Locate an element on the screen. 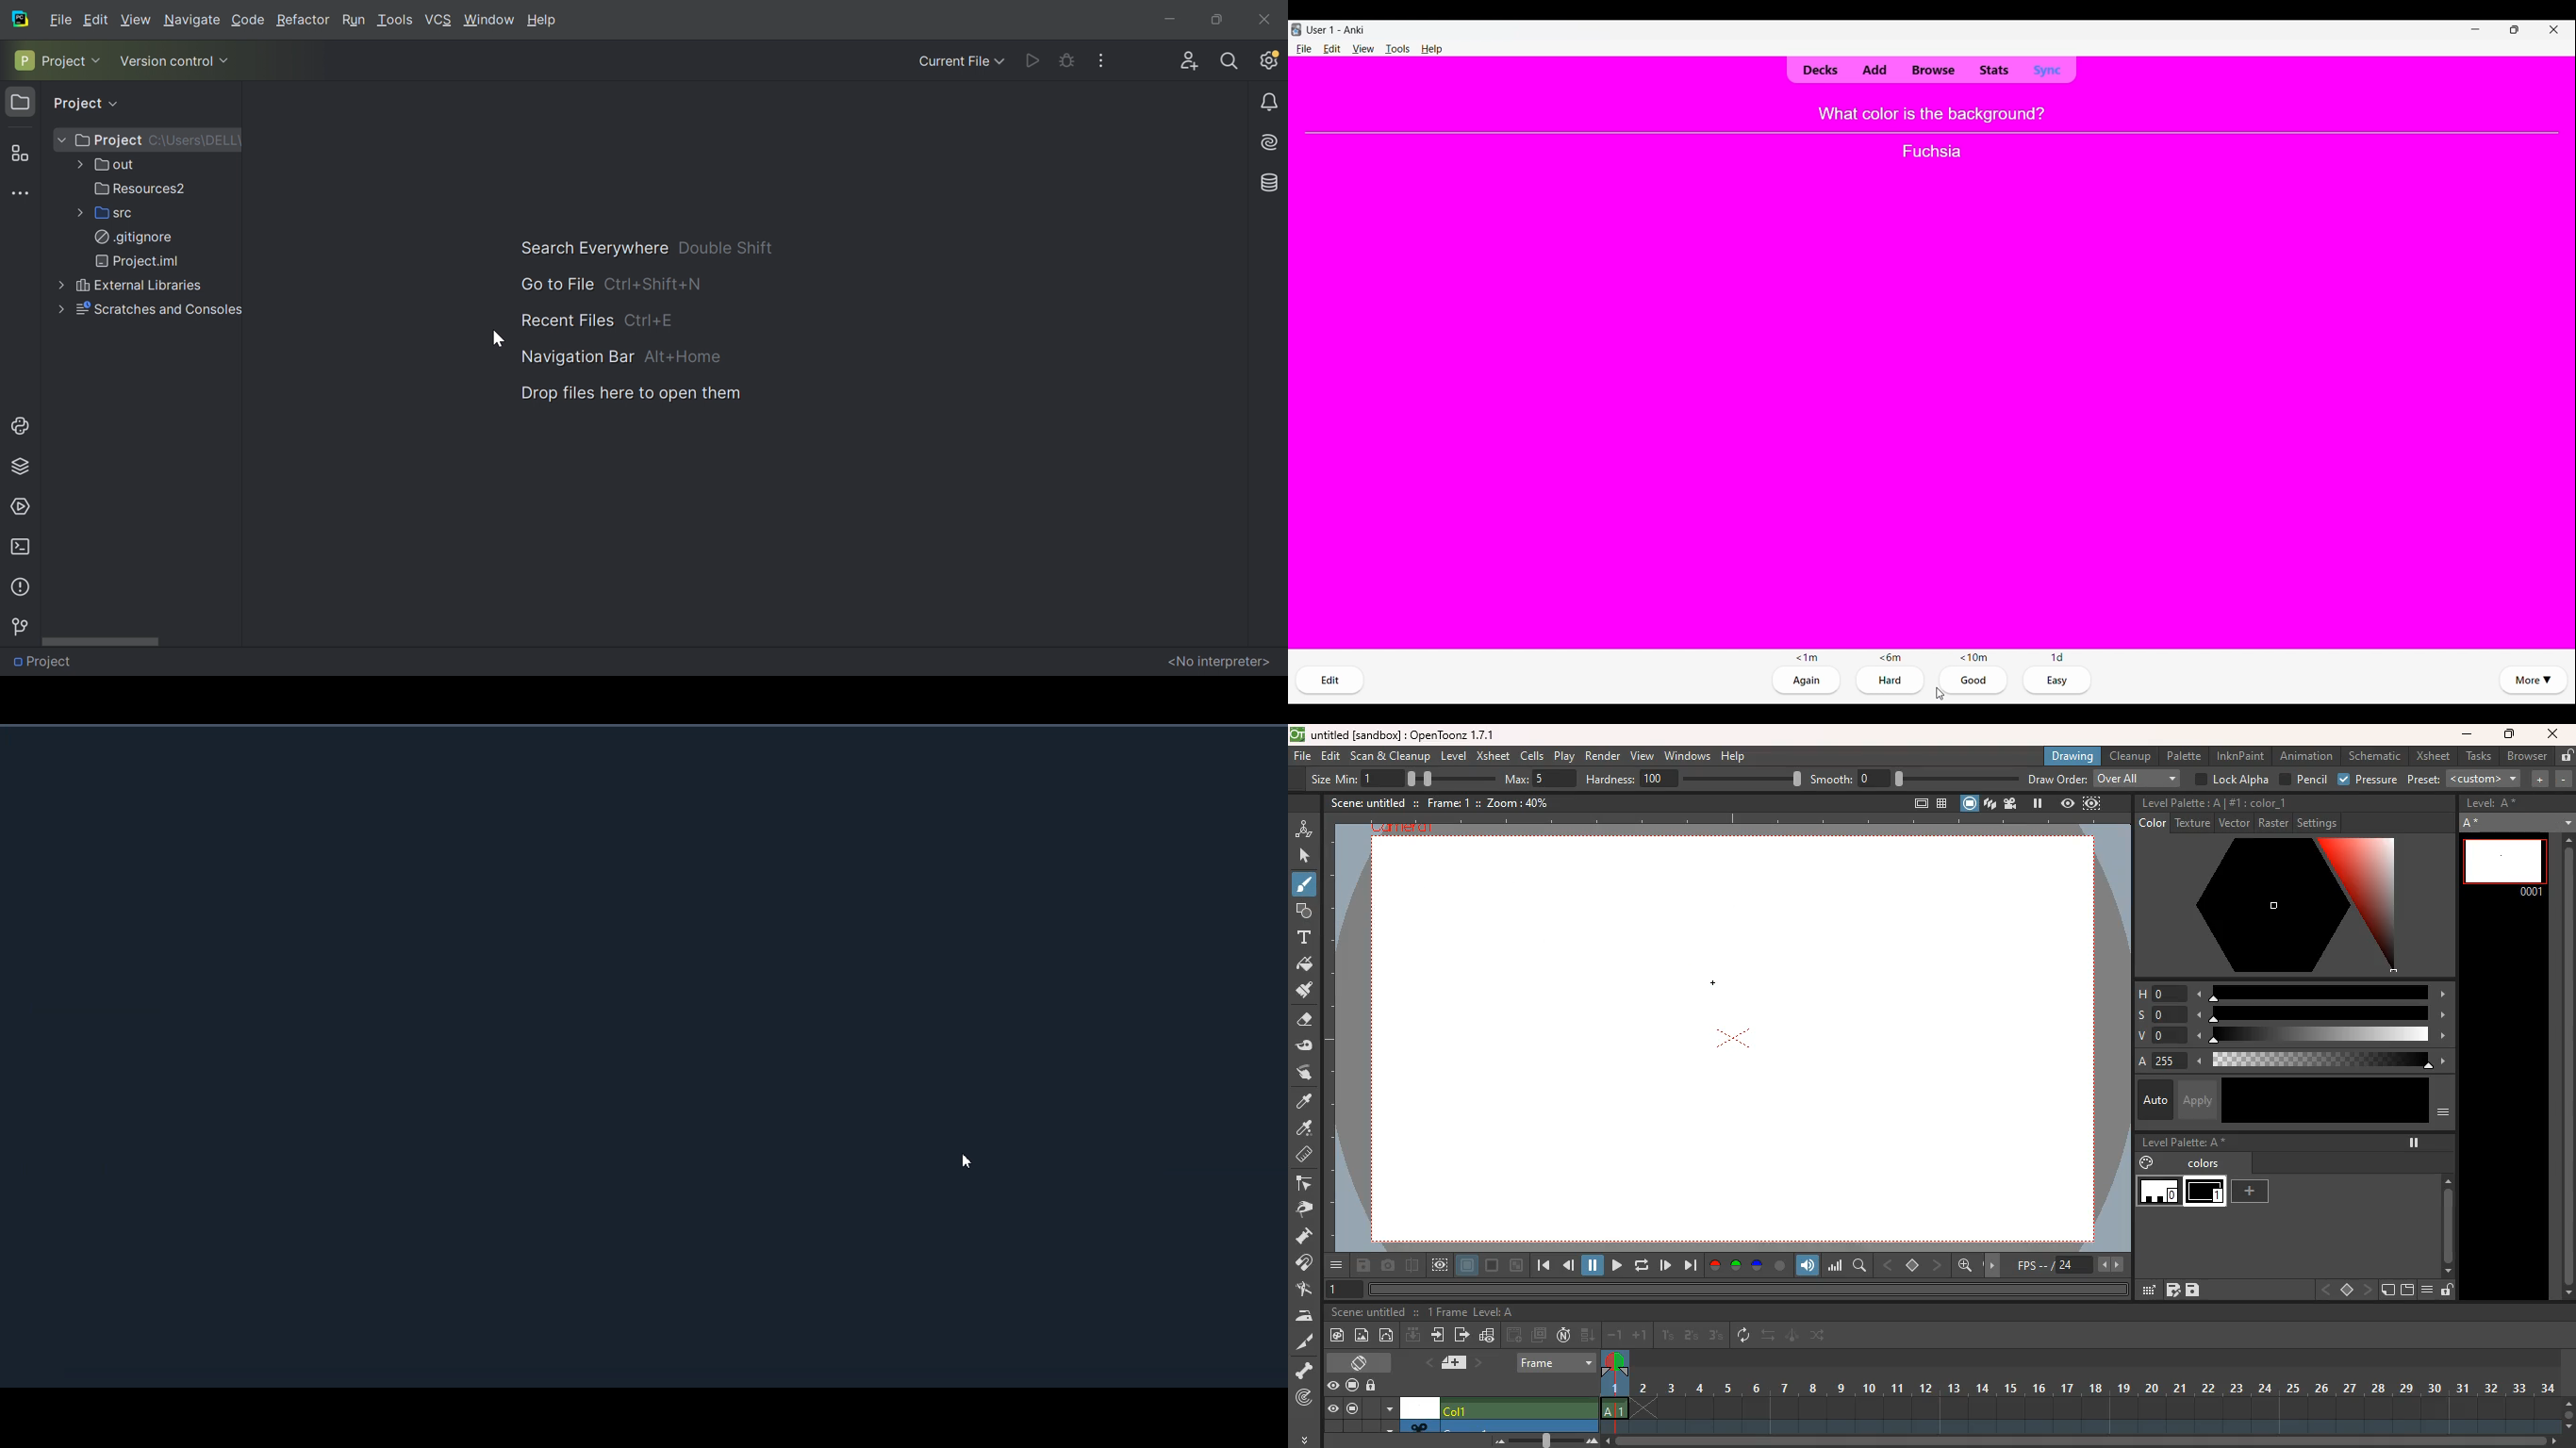  frame is located at coordinates (1614, 1392).